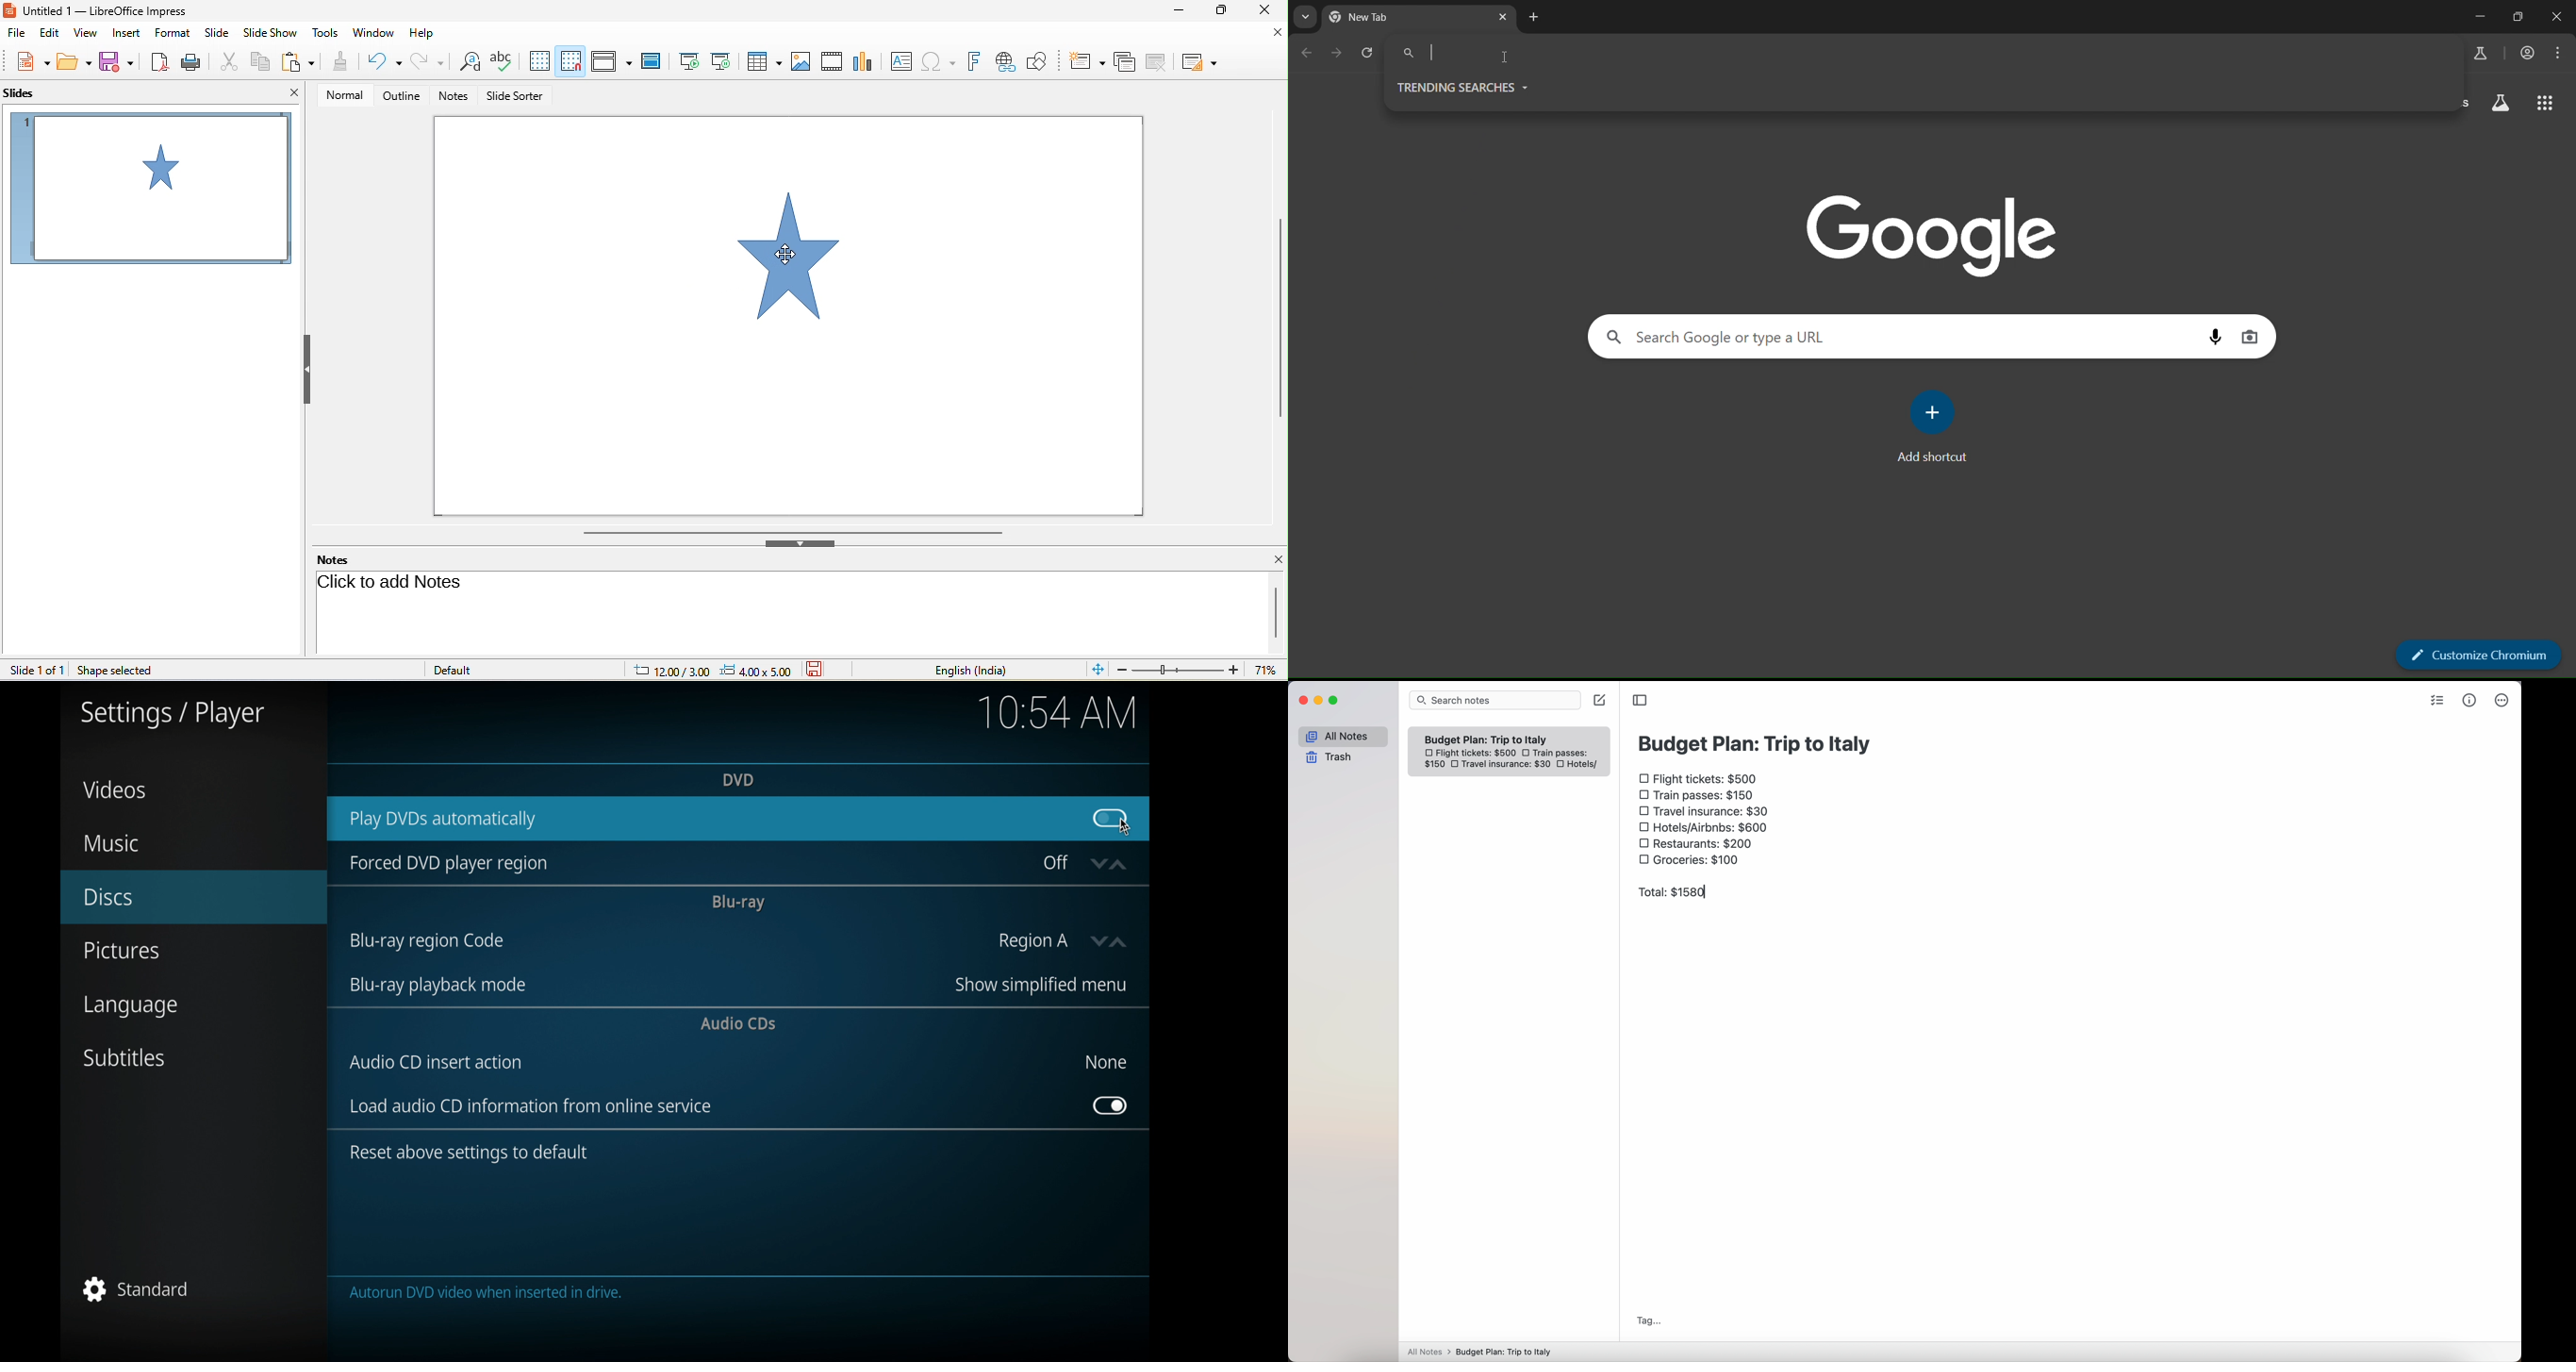 Image resolution: width=2576 pixels, height=1372 pixels. I want to click on menu, so click(2559, 54).